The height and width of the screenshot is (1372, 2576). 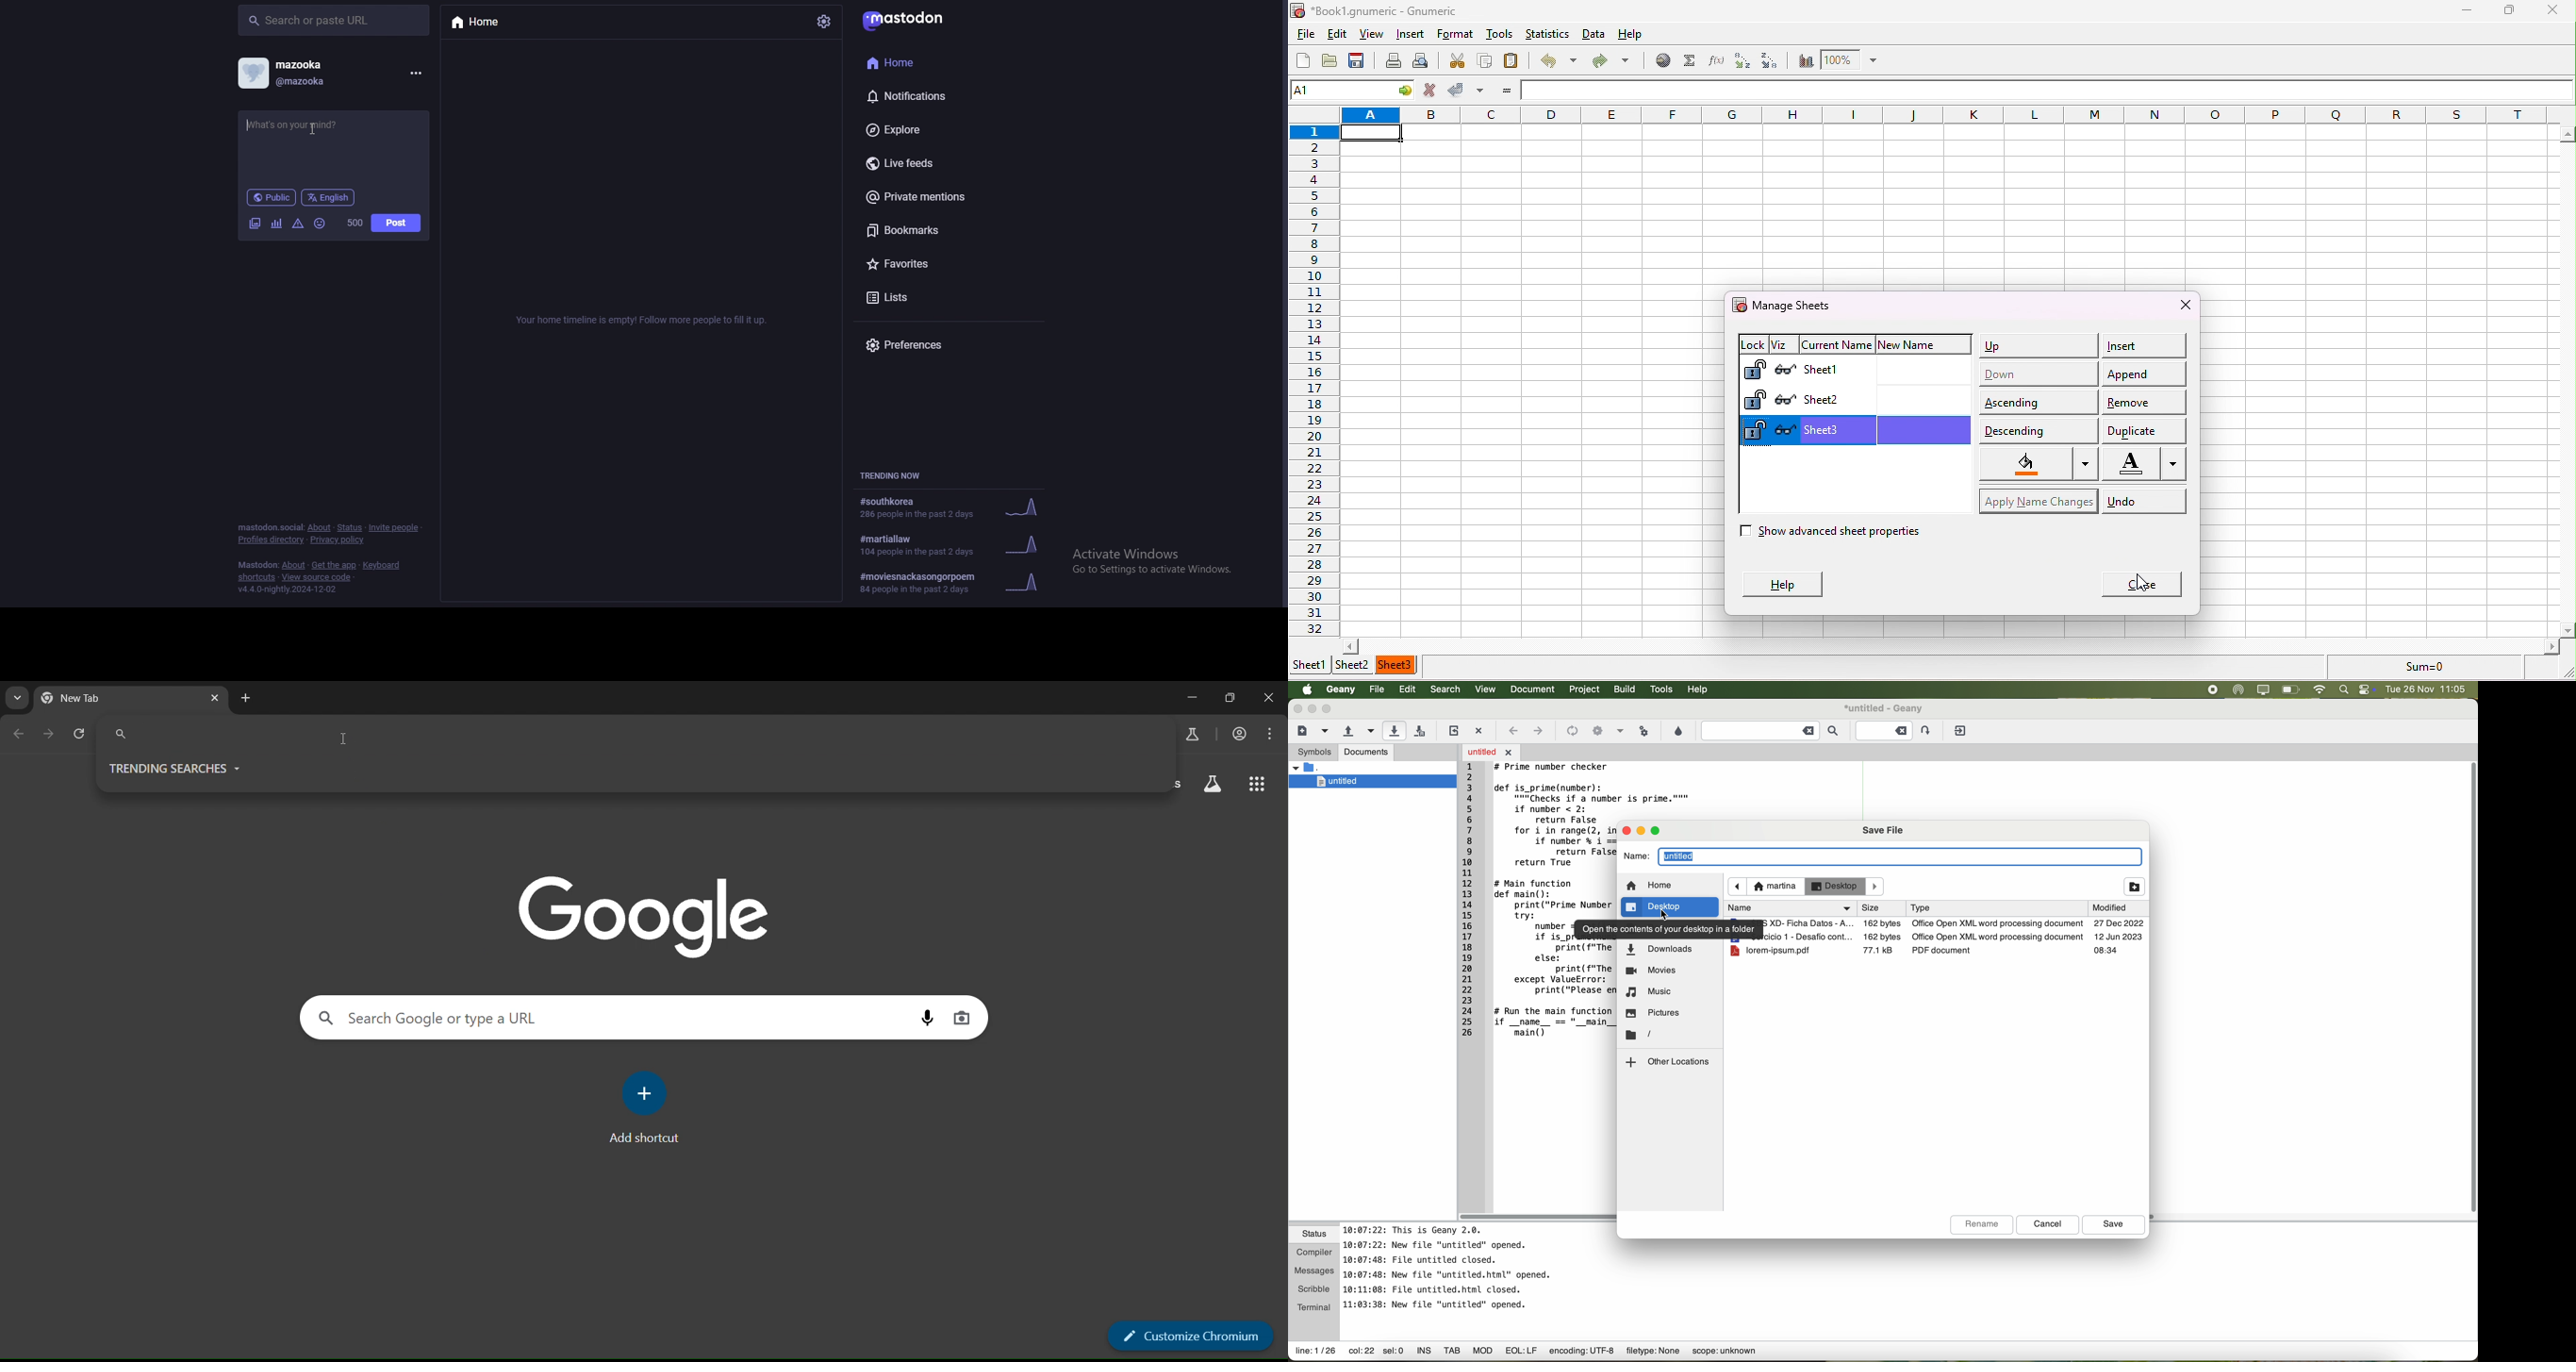 What do you see at coordinates (932, 94) in the screenshot?
I see `notifications` at bounding box center [932, 94].